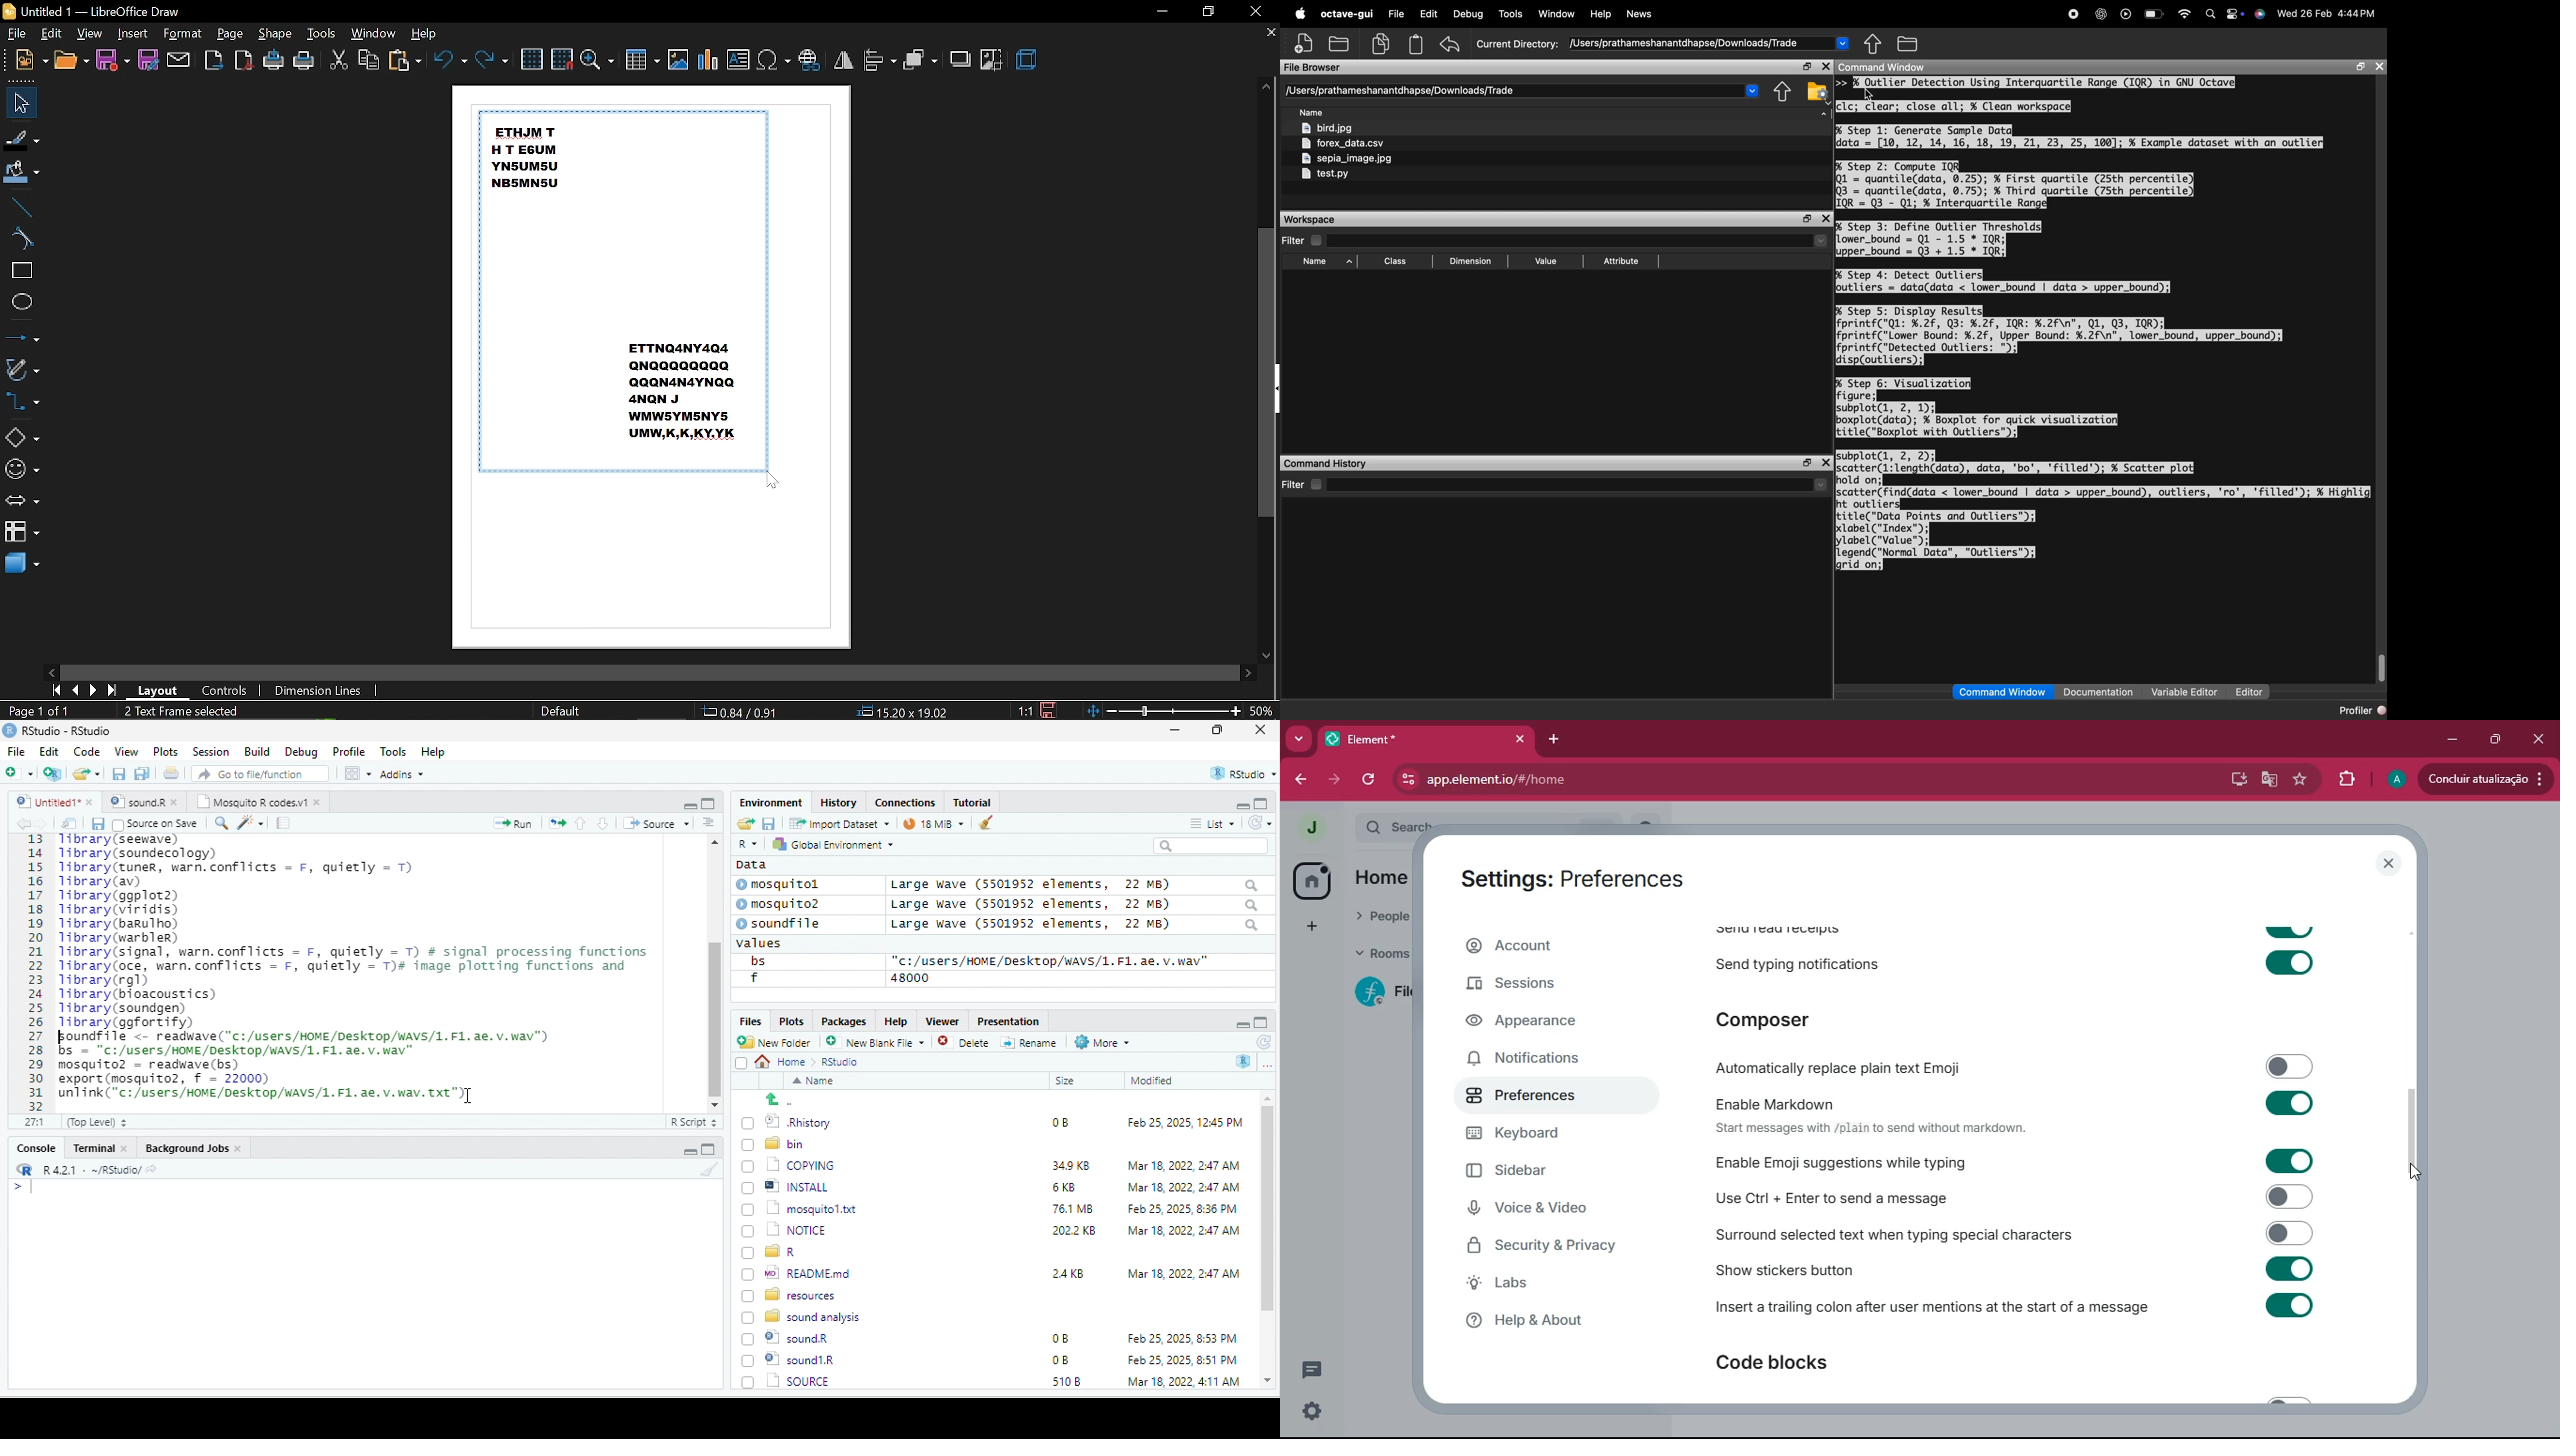  I want to click on R Script 5, so click(695, 1122).